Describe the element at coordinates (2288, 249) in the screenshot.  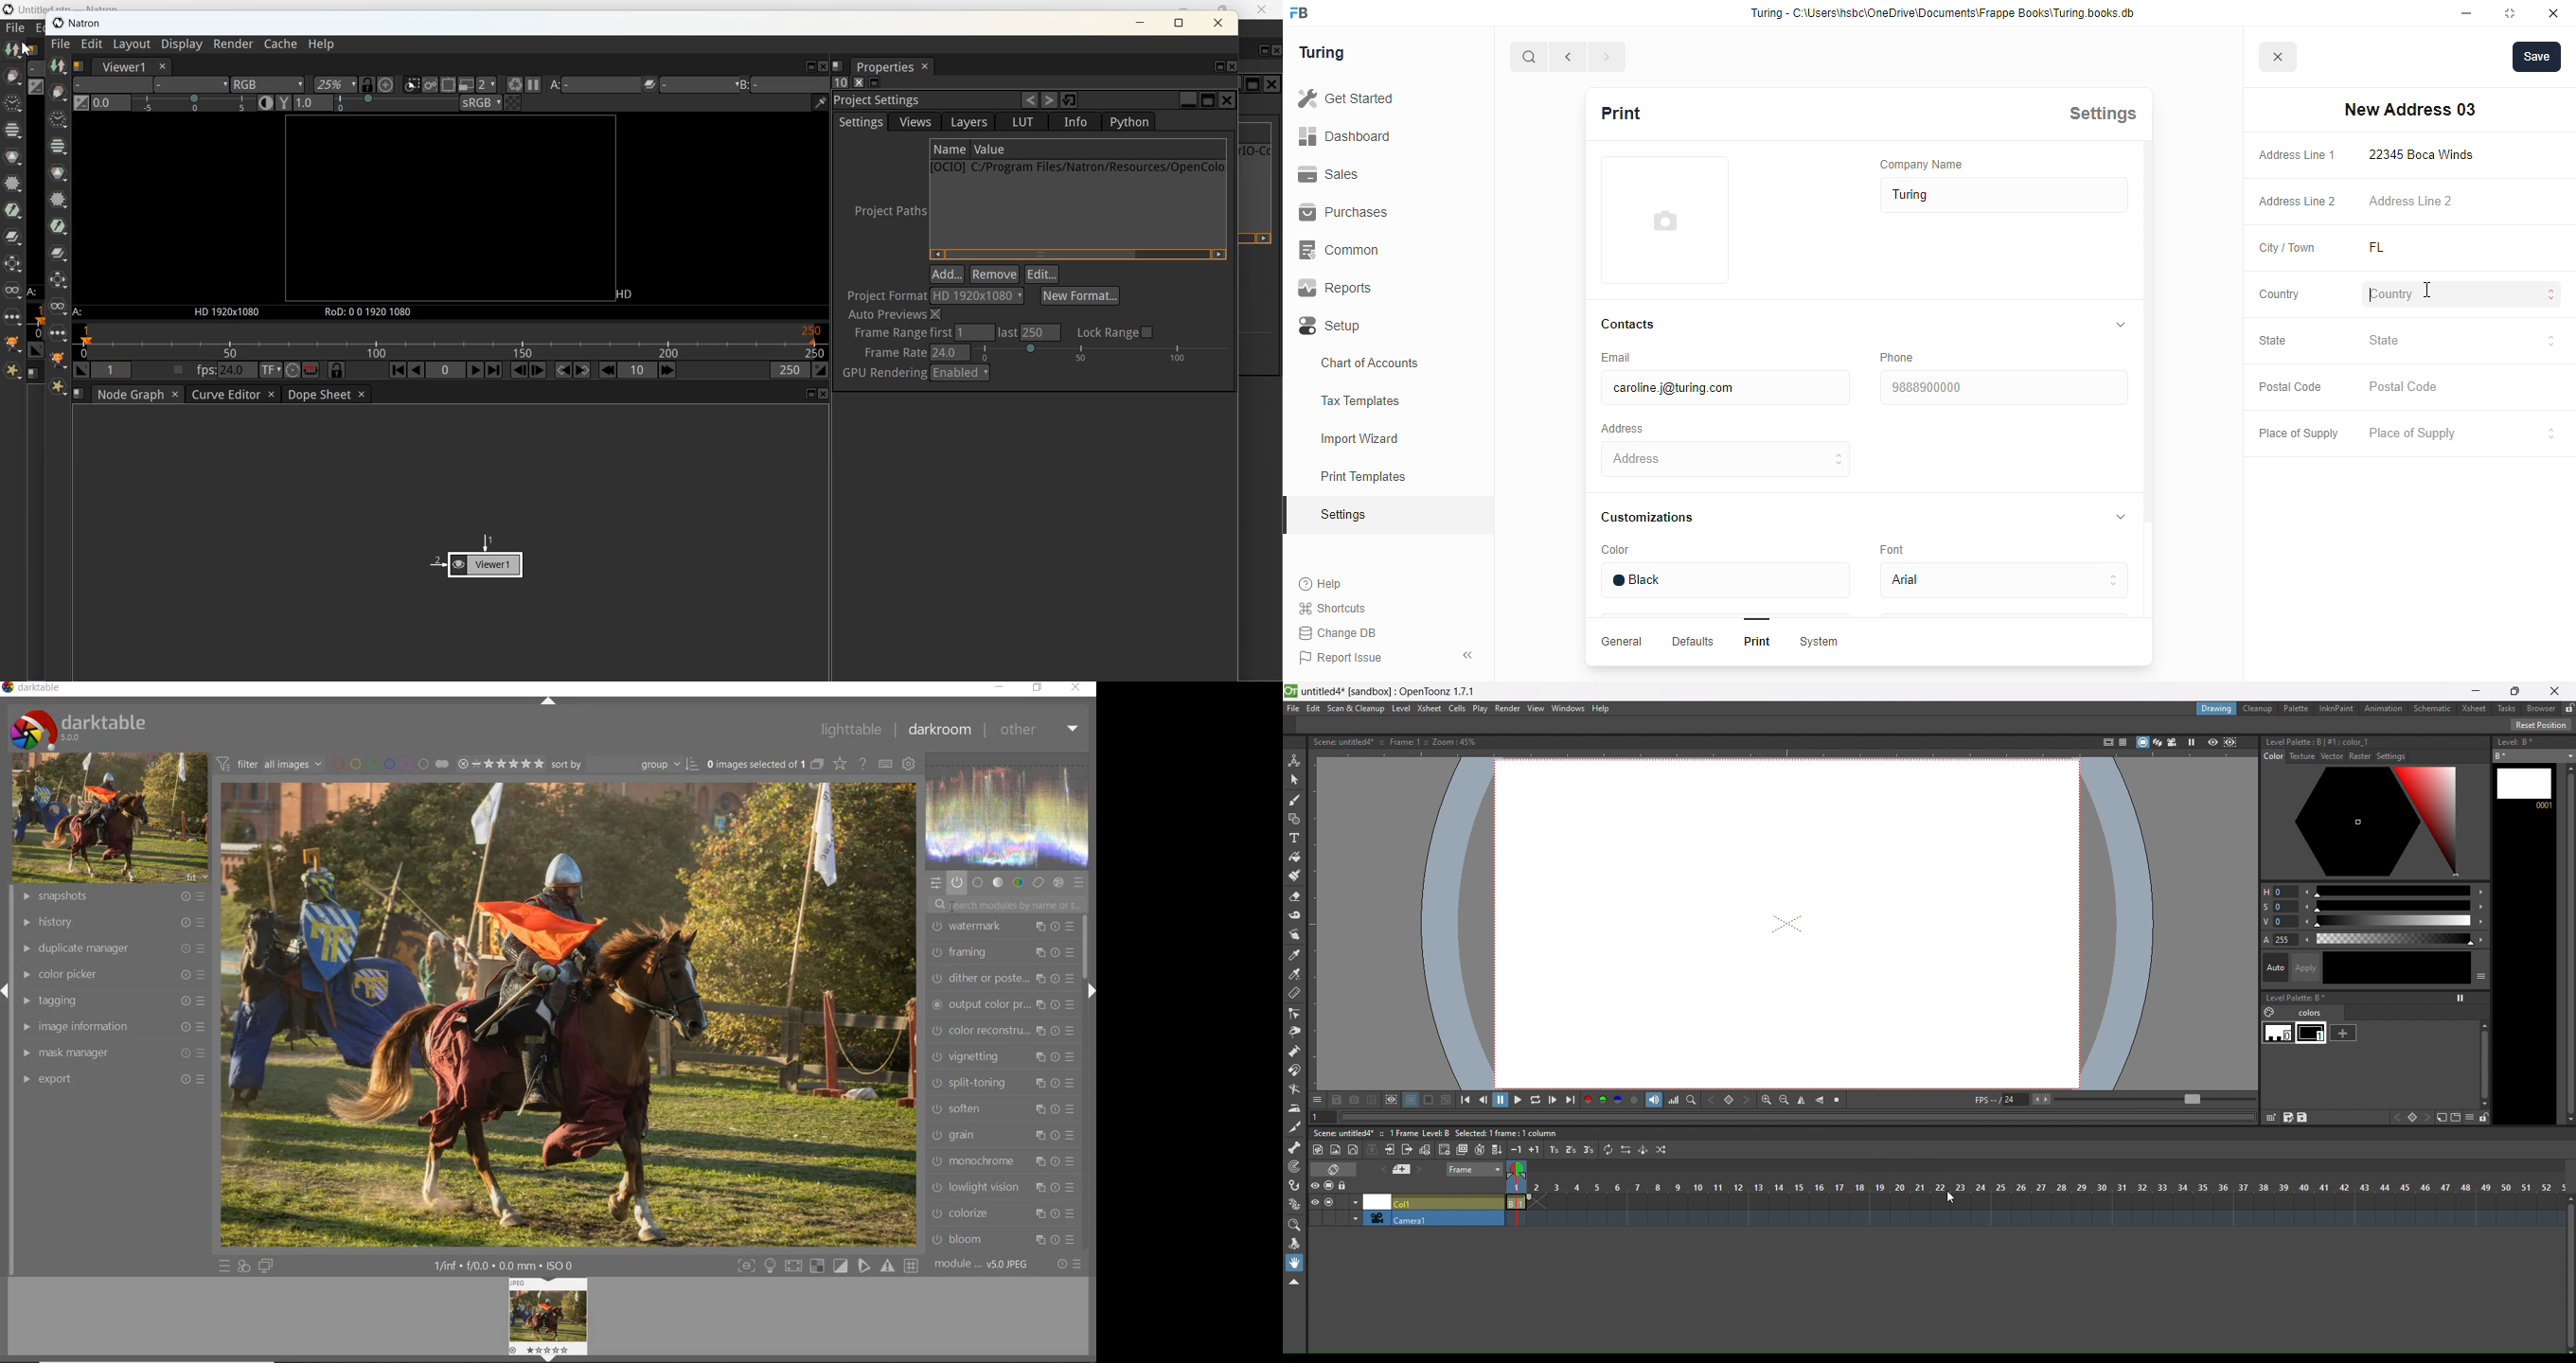
I see `city / town` at that location.